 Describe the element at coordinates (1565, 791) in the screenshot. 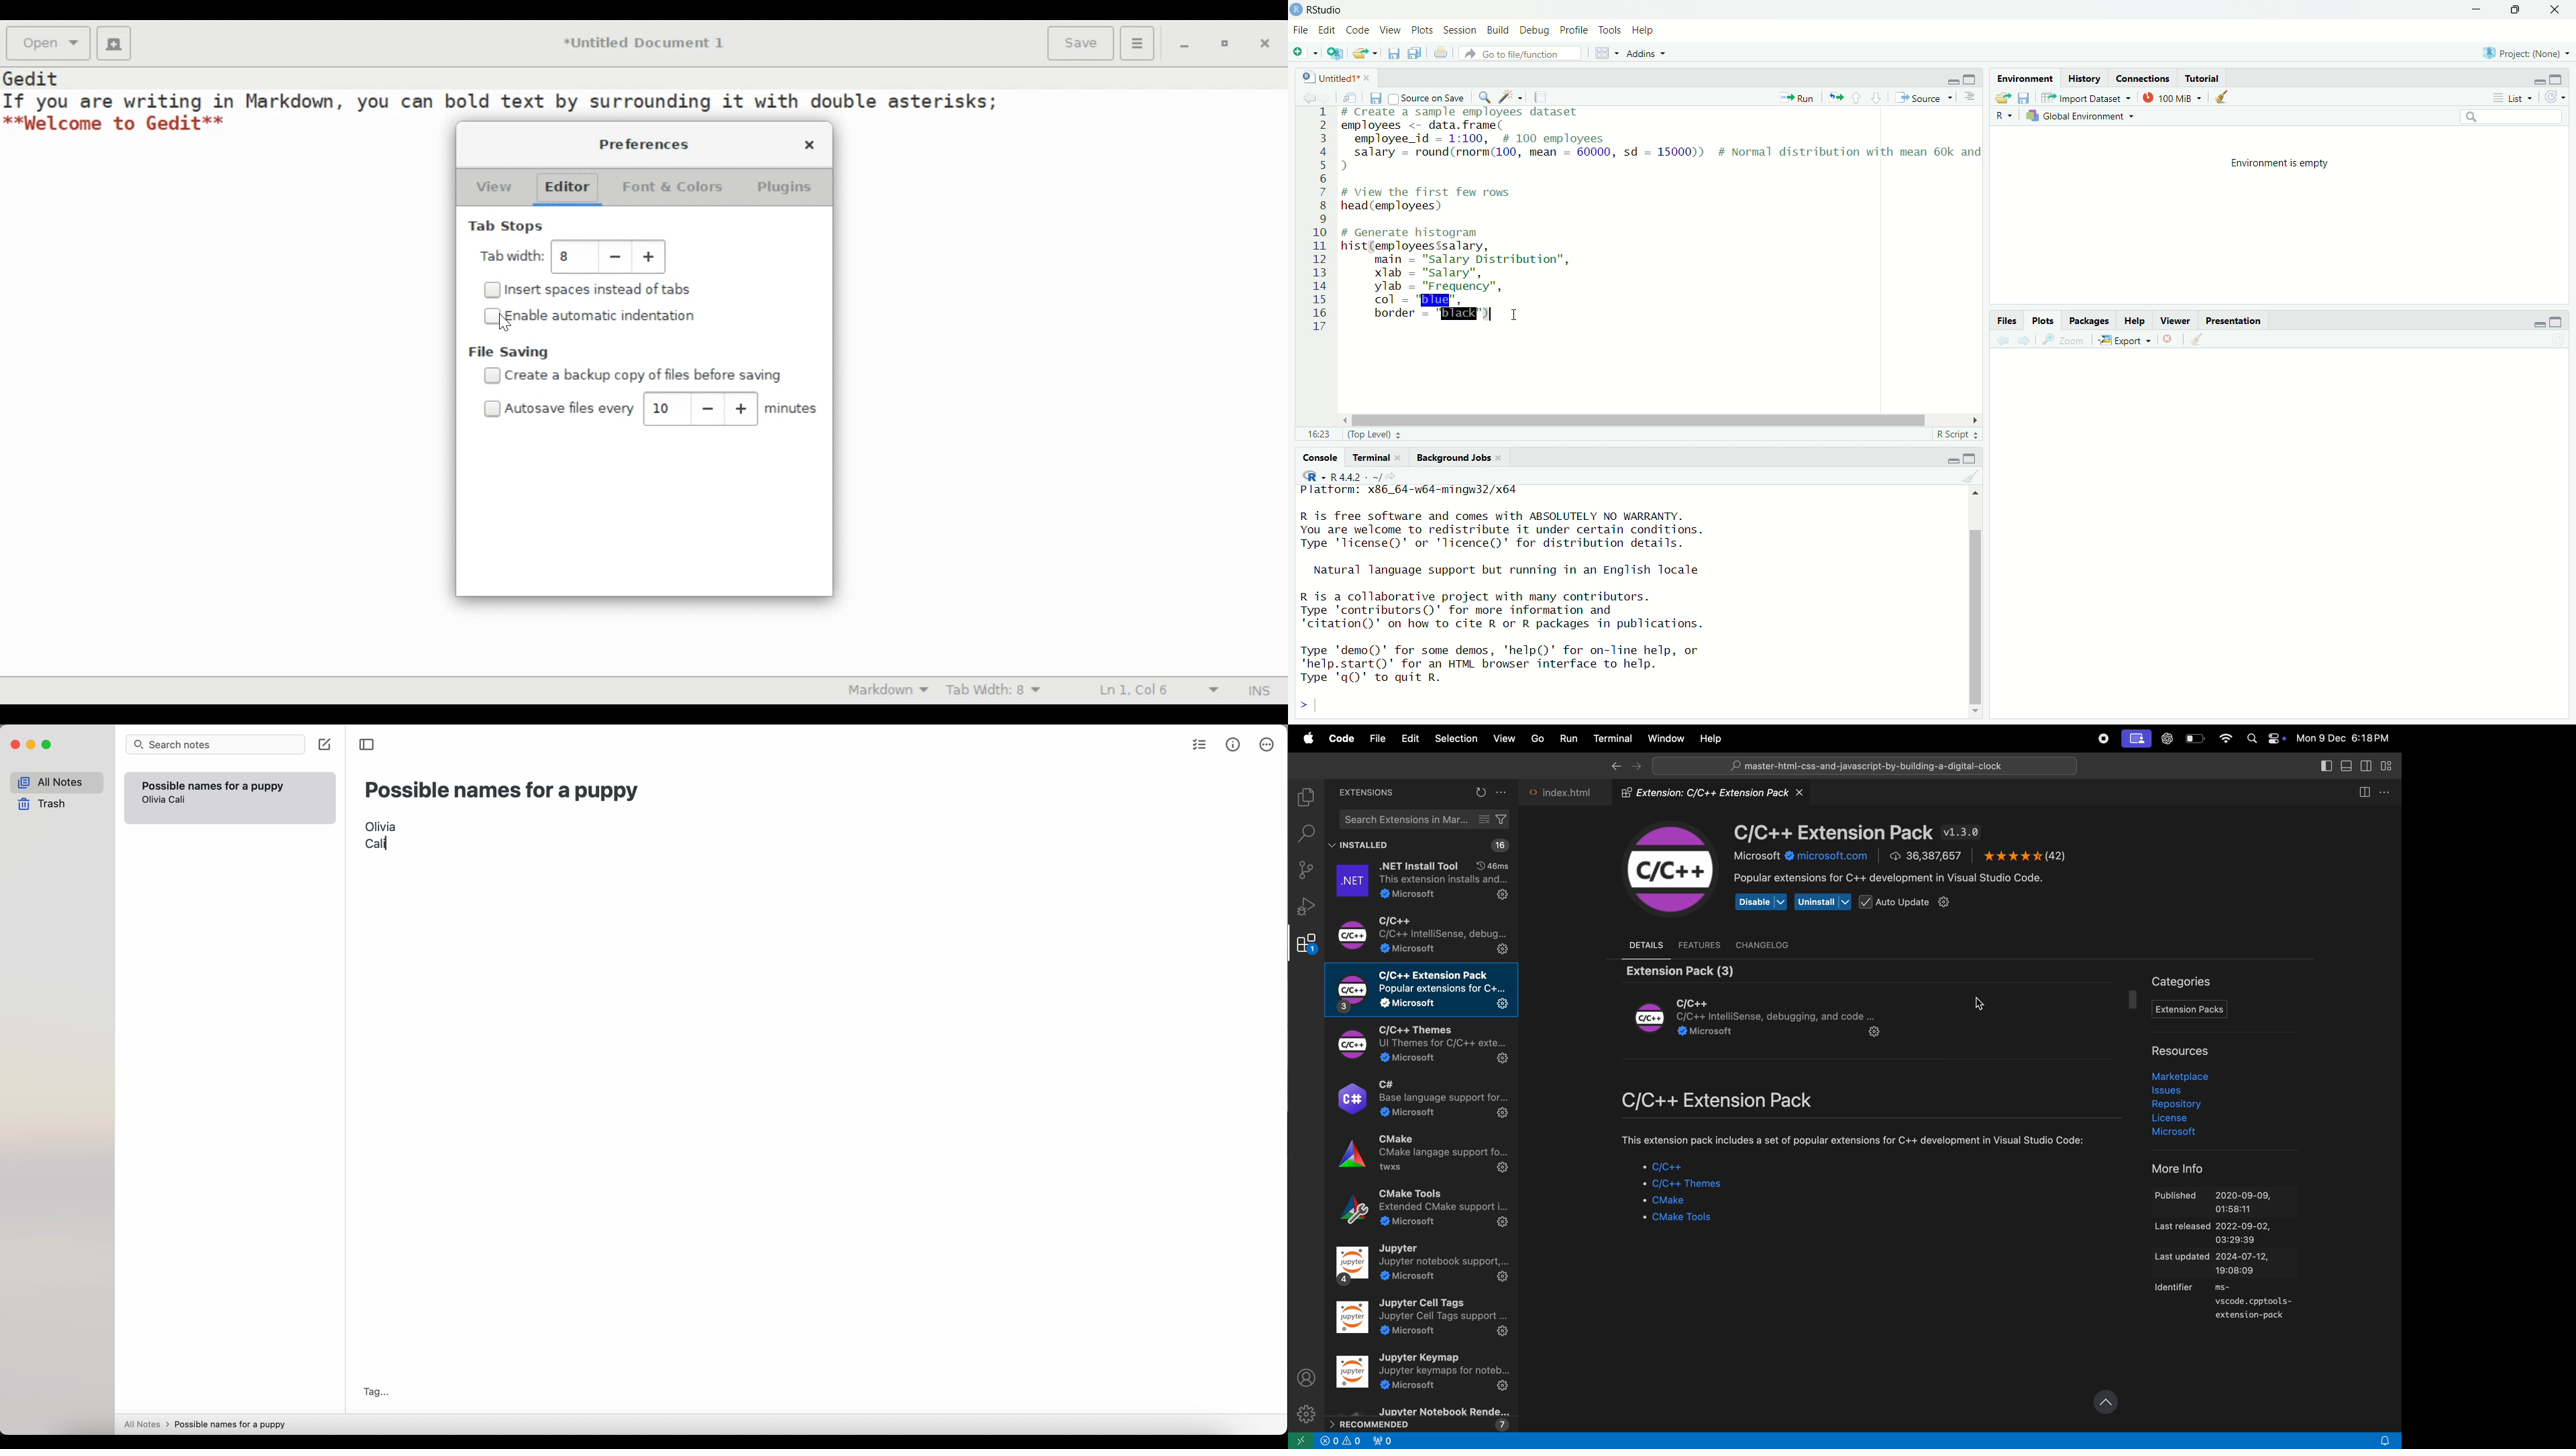

I see `index.html` at that location.